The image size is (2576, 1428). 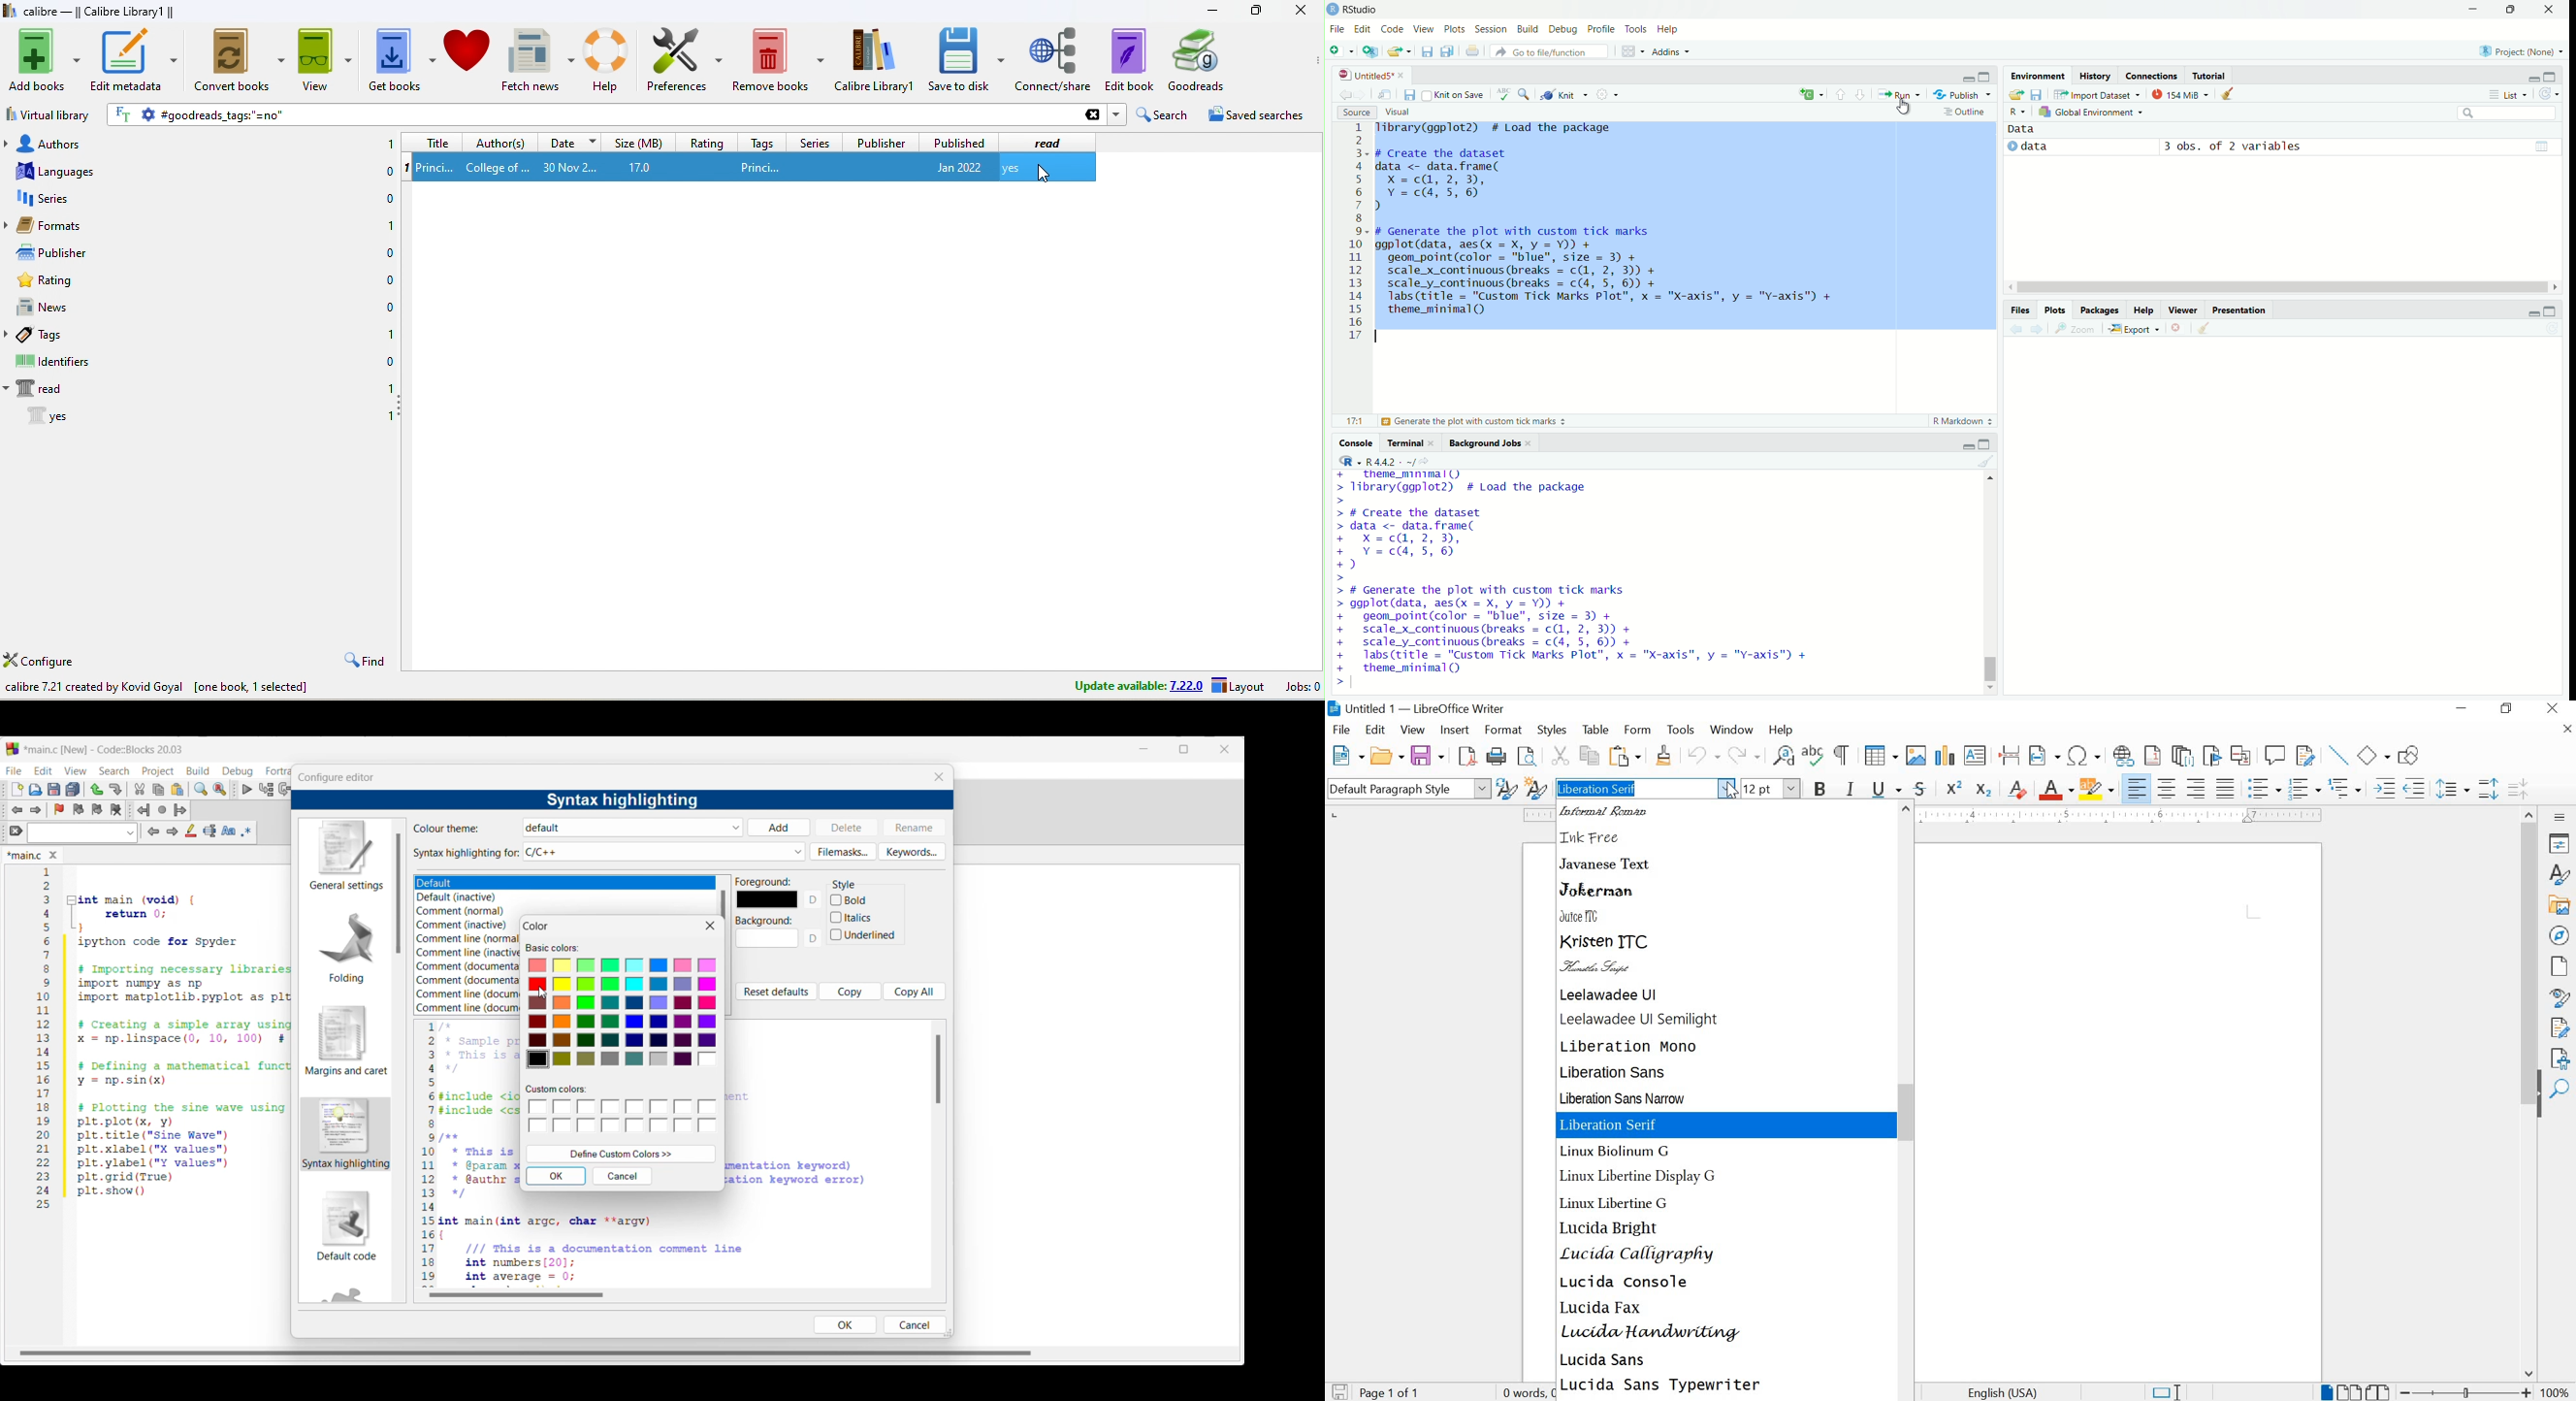 I want to click on Add, so click(x=779, y=828).